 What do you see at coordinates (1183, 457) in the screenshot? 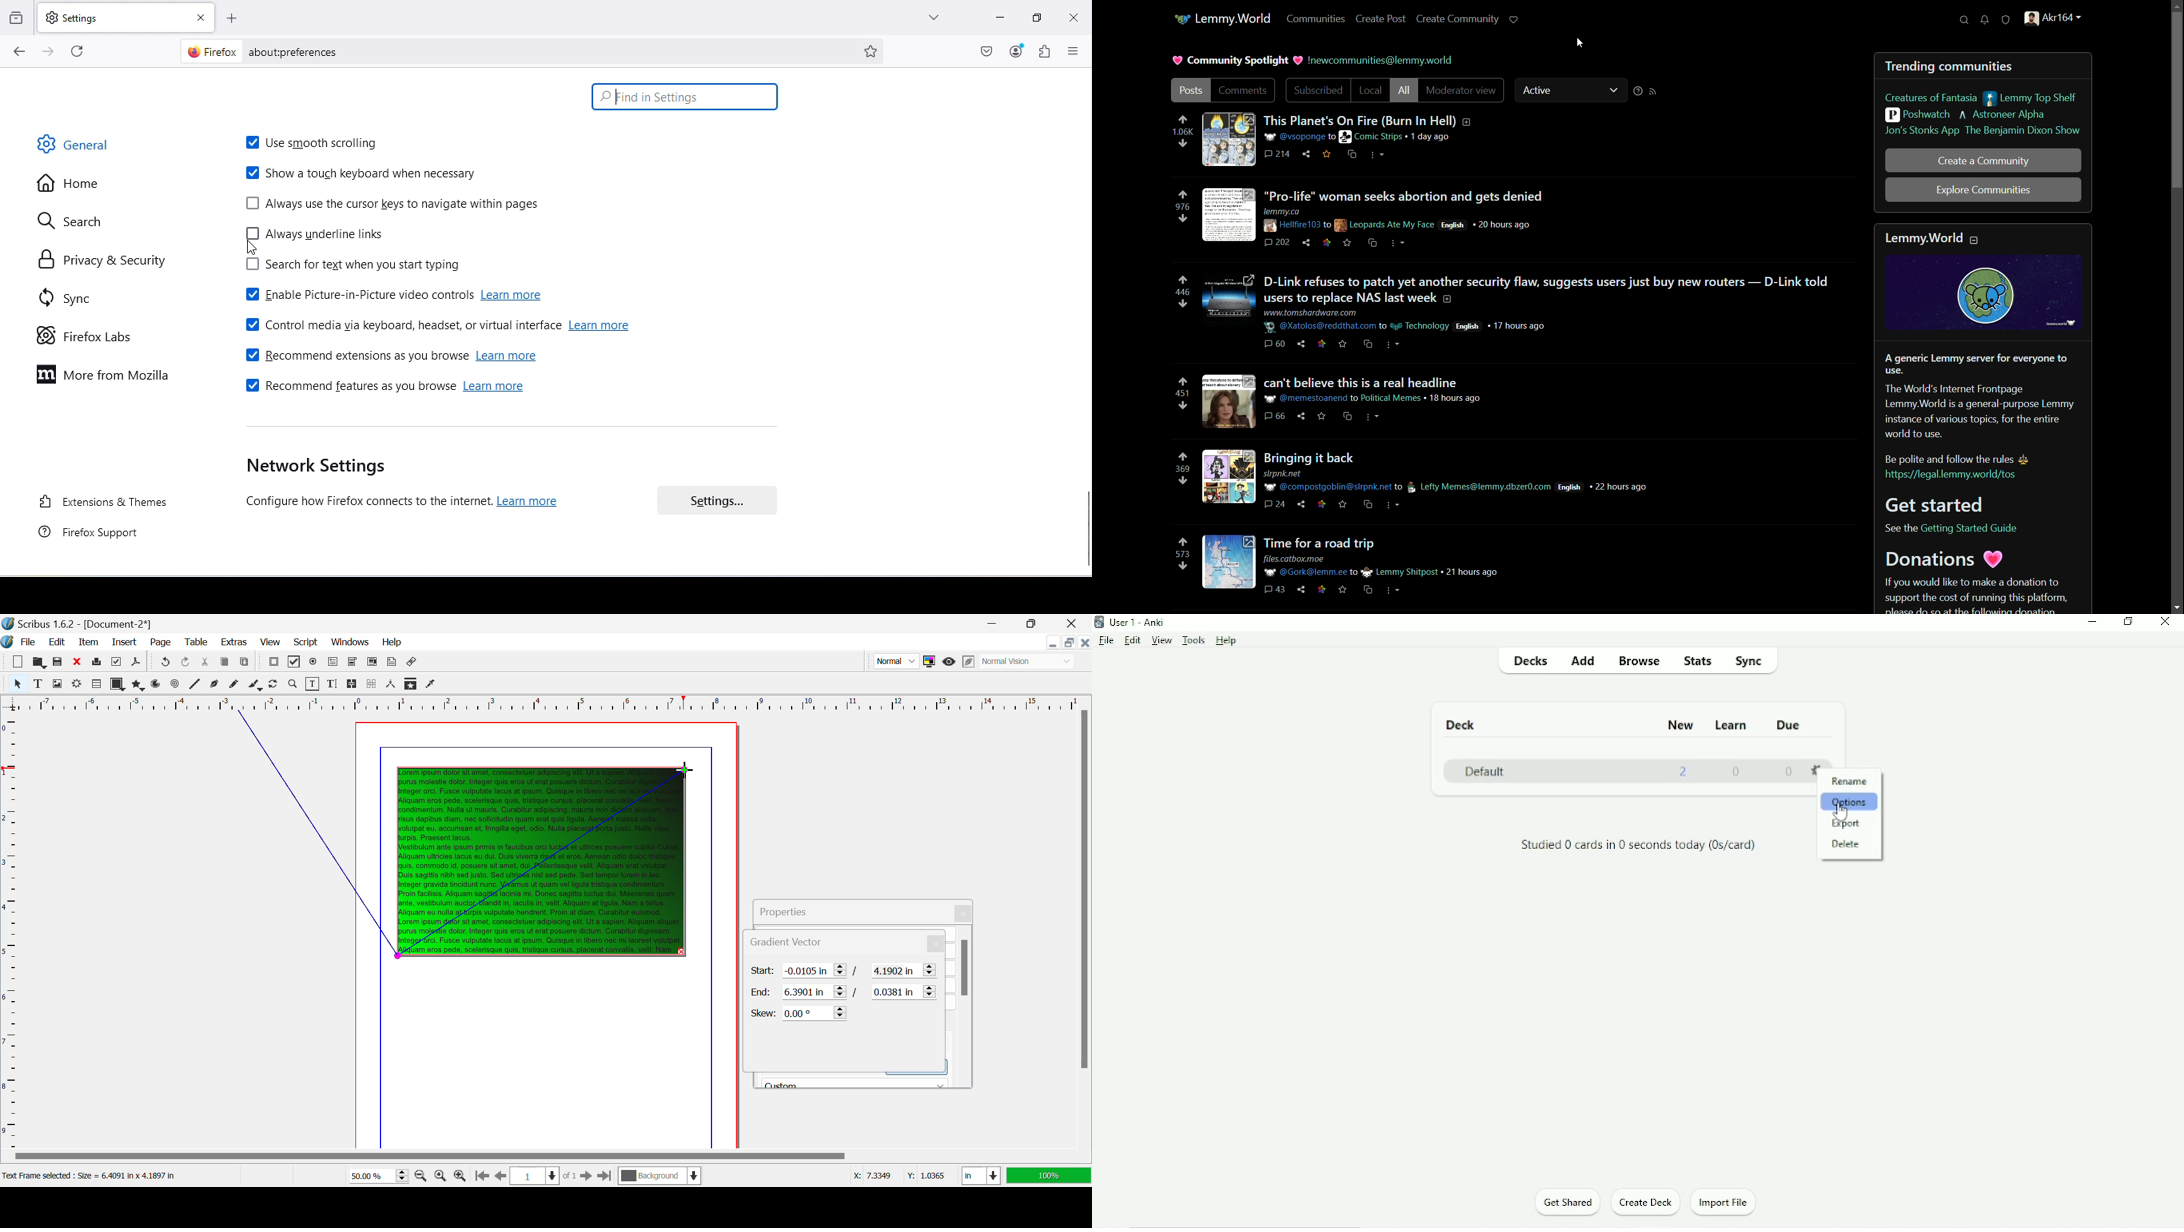
I see `upvote` at bounding box center [1183, 457].